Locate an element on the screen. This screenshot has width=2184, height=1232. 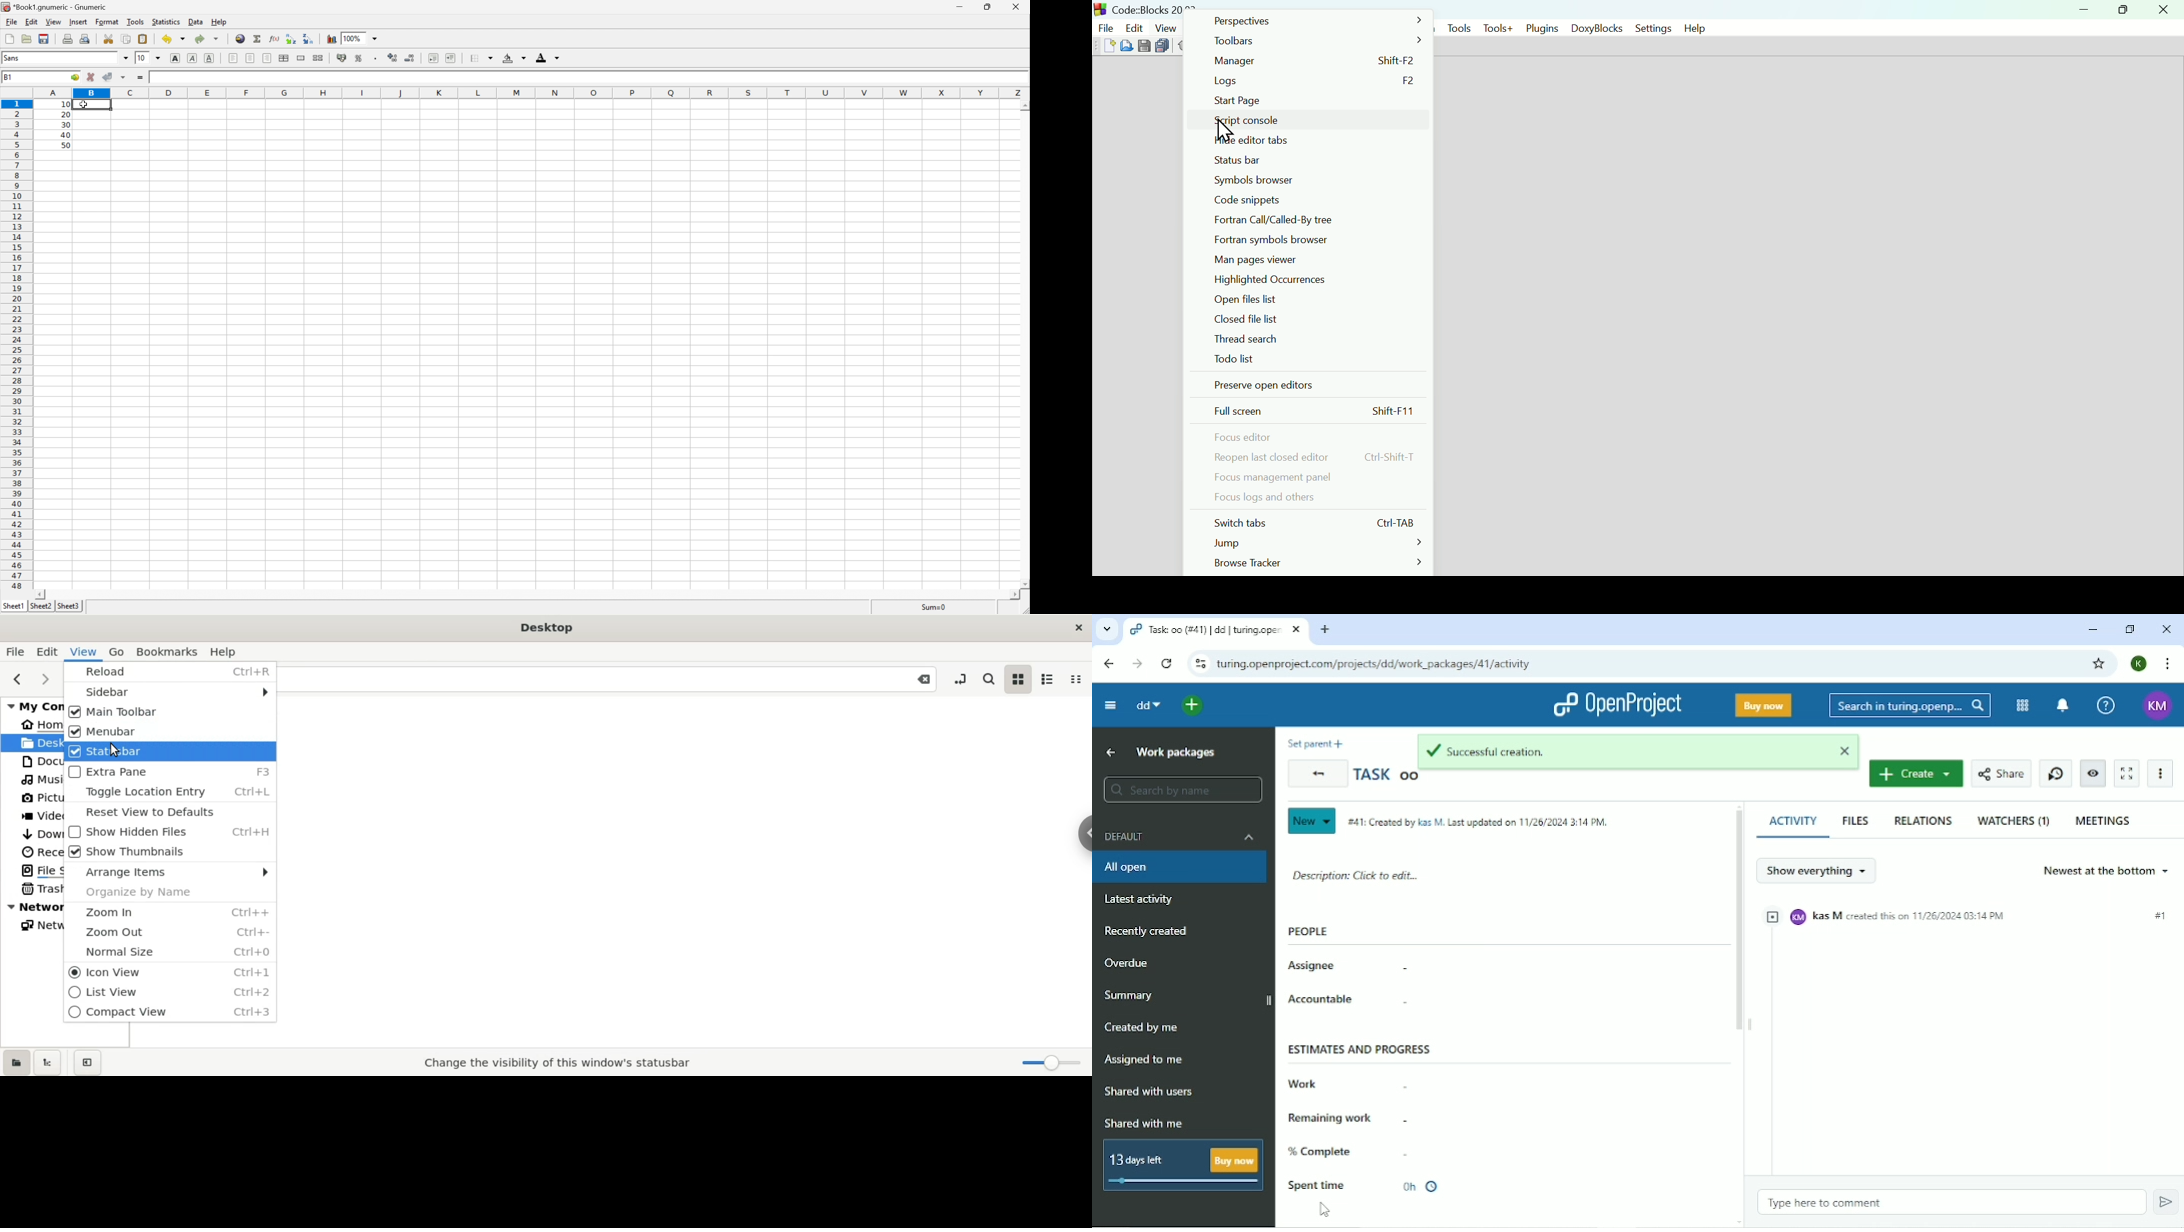
Unwatch work package is located at coordinates (2095, 773).